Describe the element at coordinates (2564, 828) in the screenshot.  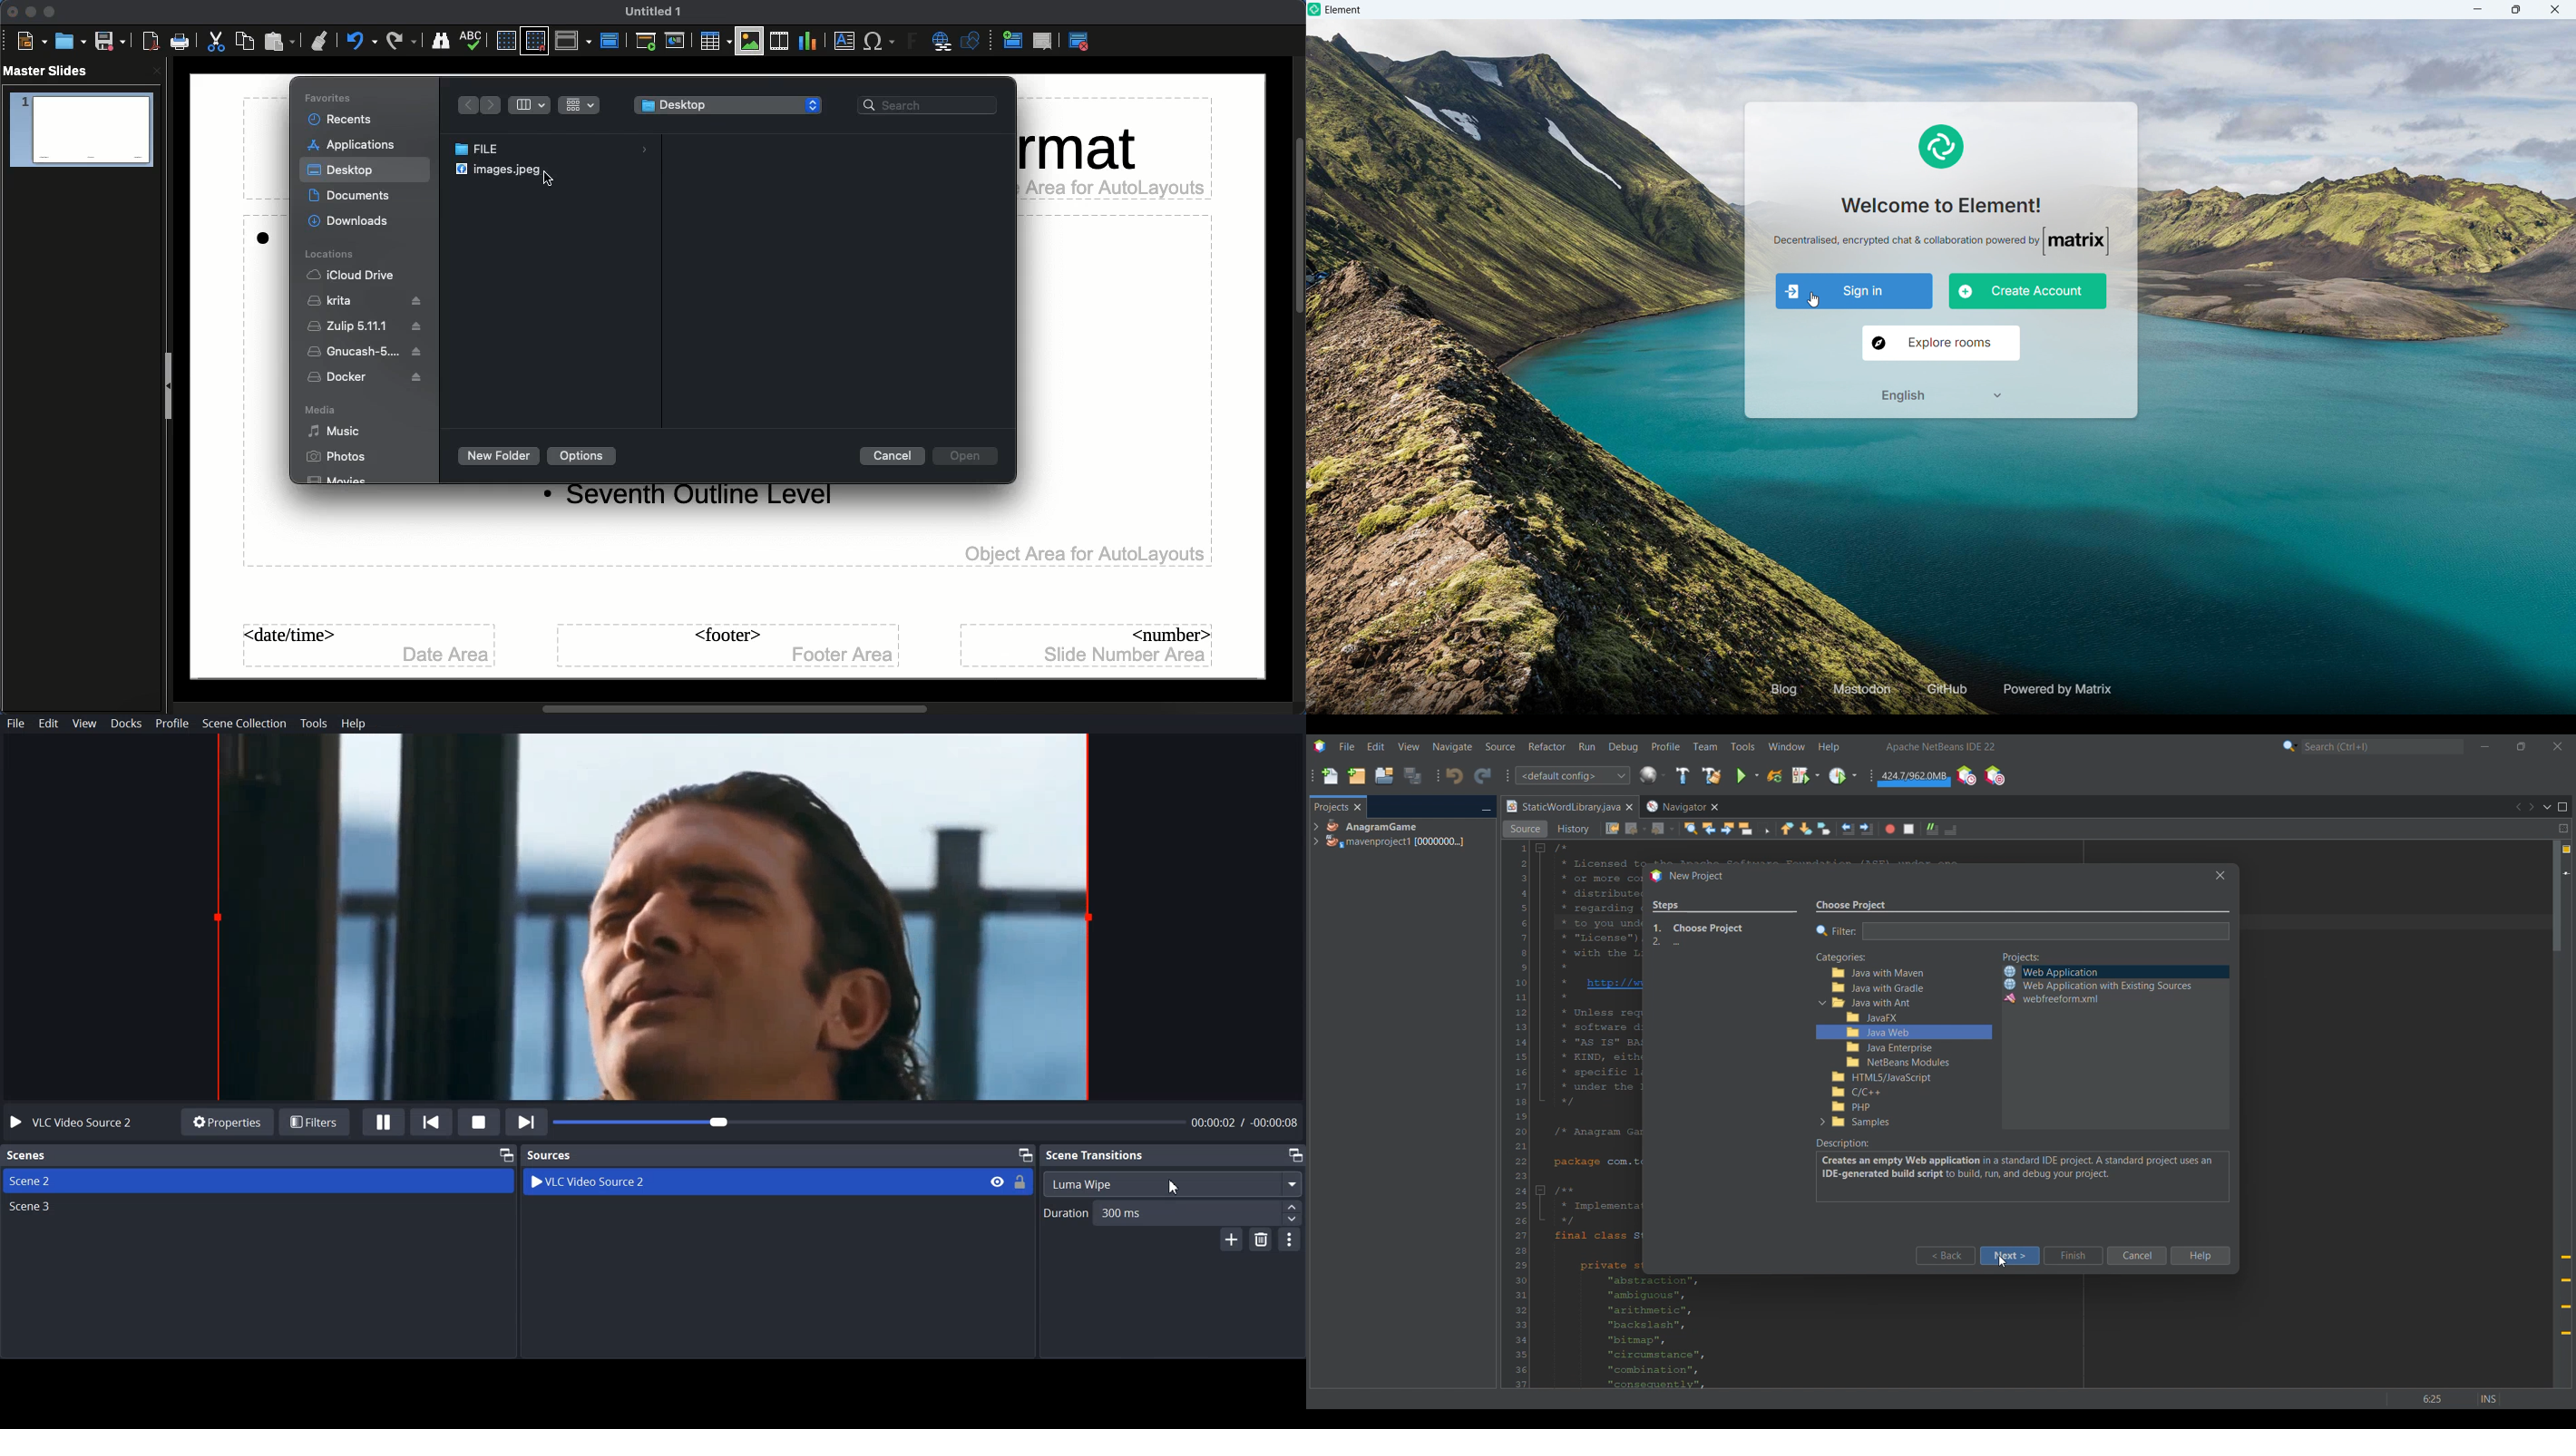
I see `Split window horizontally or vertically` at that location.